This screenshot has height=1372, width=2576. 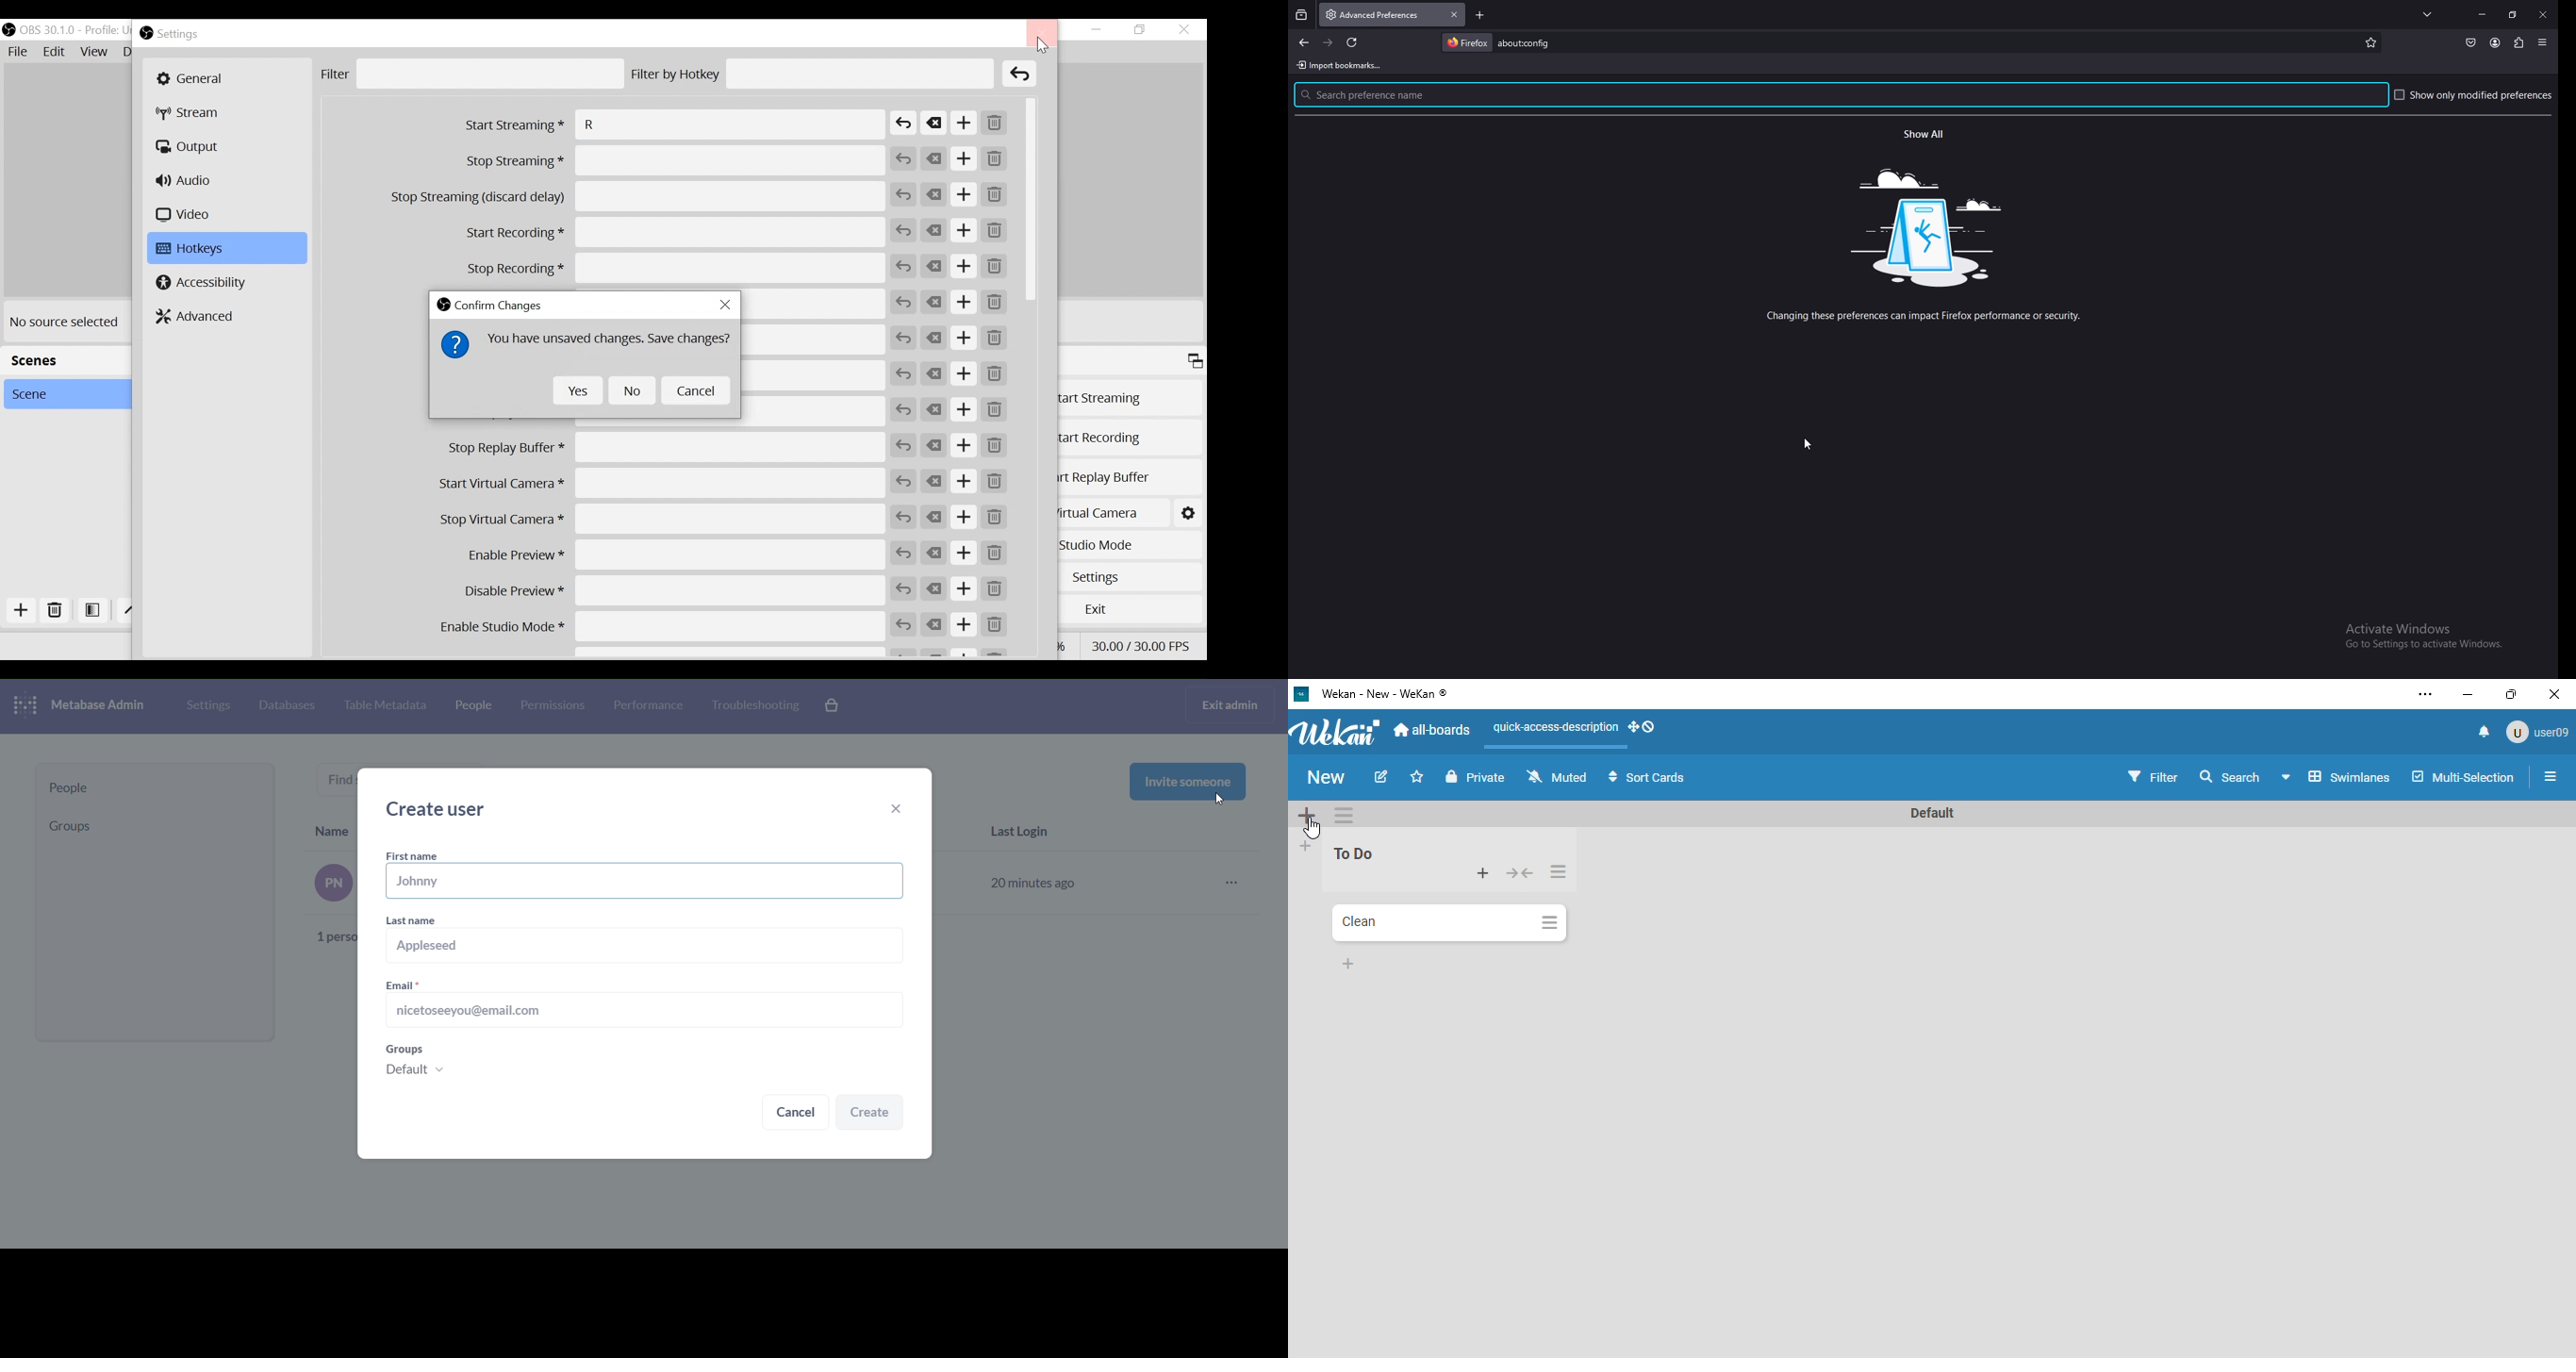 What do you see at coordinates (994, 555) in the screenshot?
I see `Remove` at bounding box center [994, 555].